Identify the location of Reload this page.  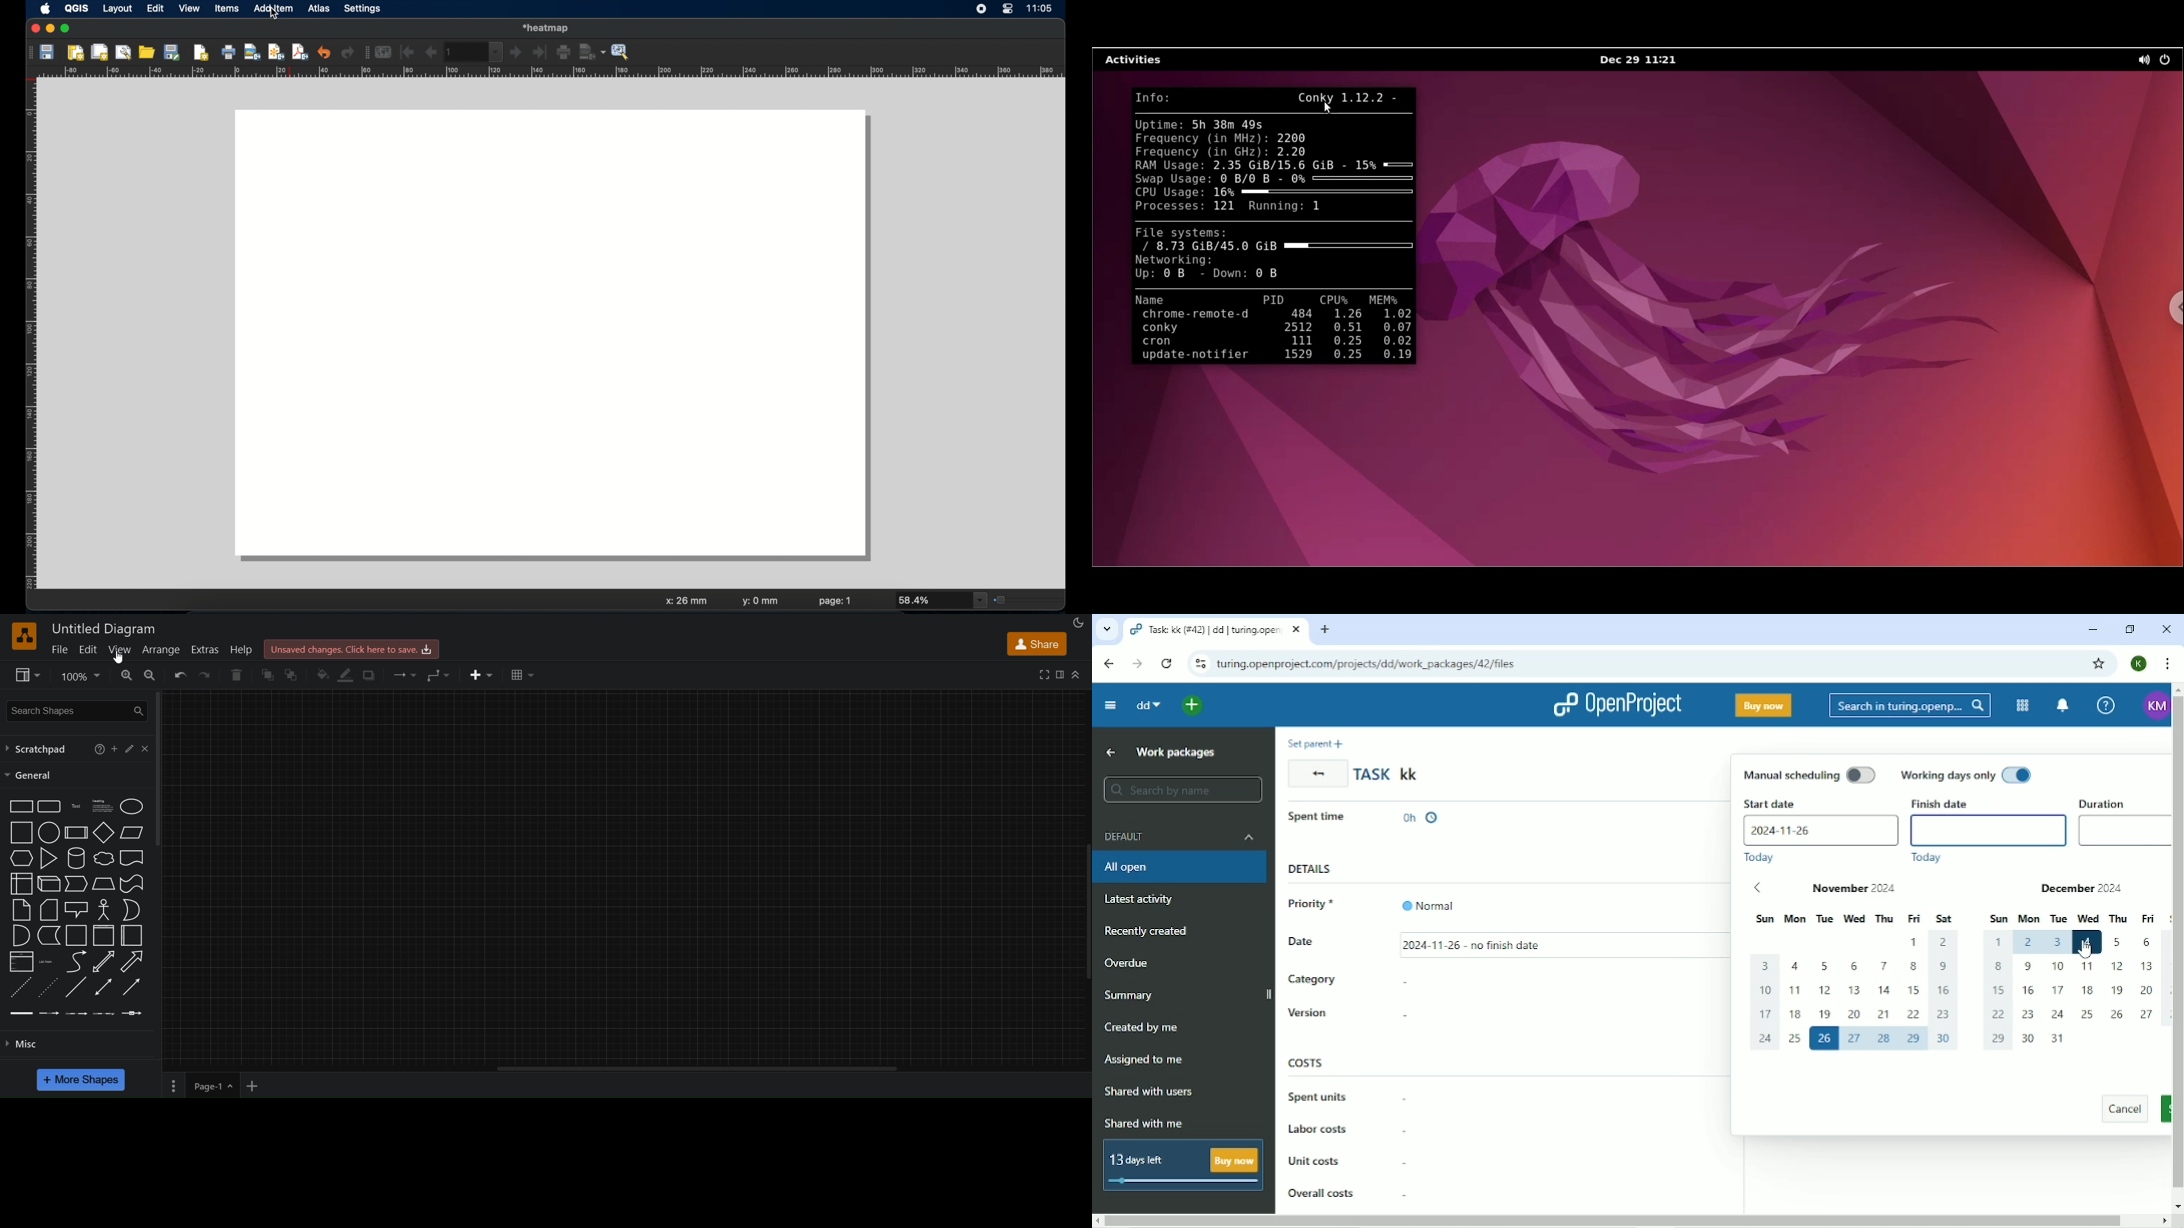
(1169, 664).